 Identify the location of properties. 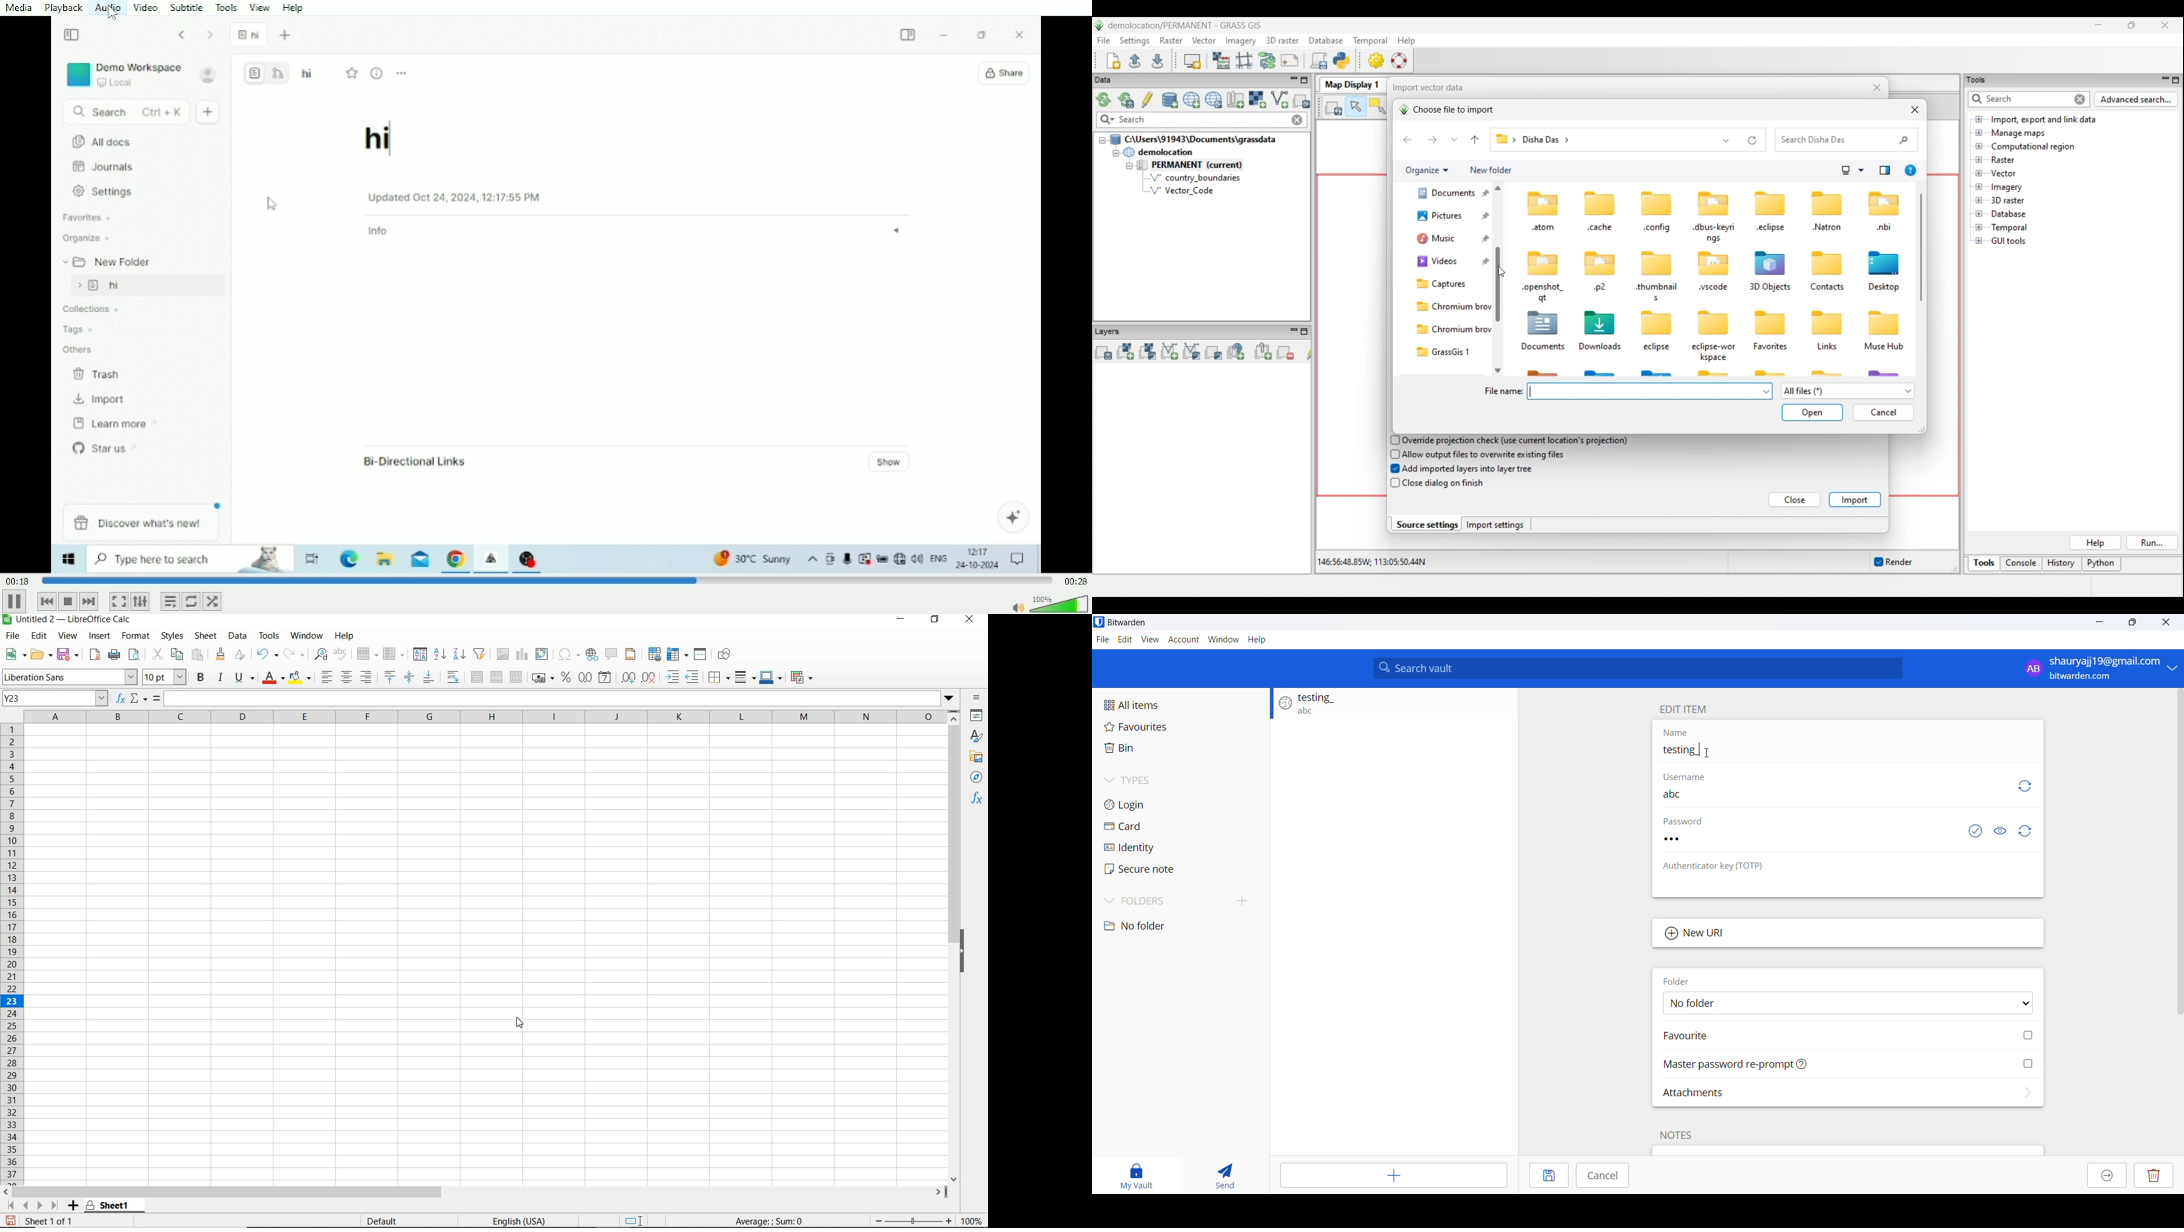
(975, 716).